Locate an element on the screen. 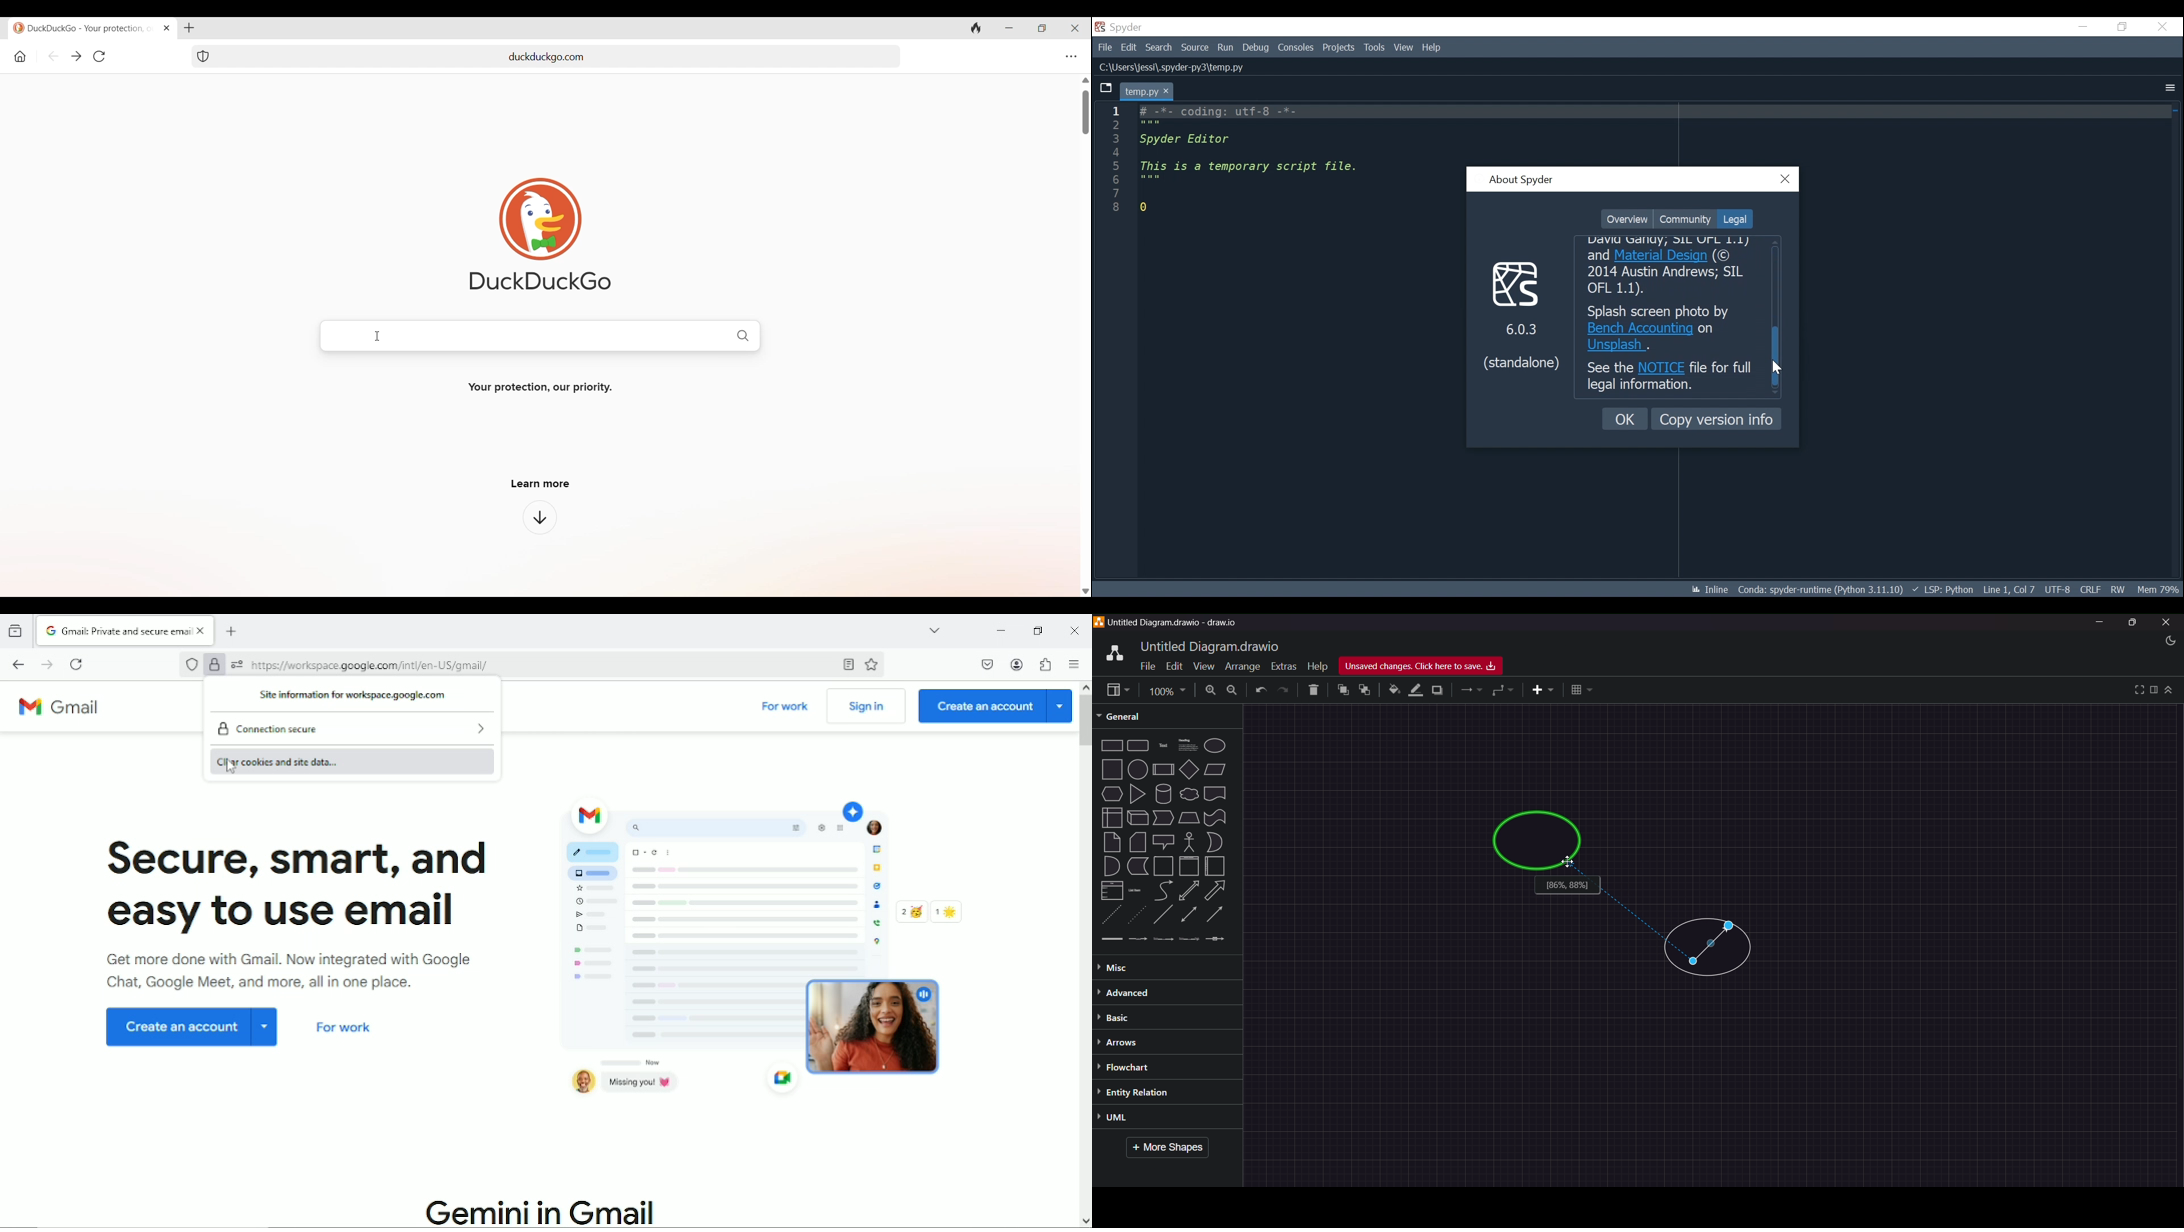  Sign in is located at coordinates (866, 707).